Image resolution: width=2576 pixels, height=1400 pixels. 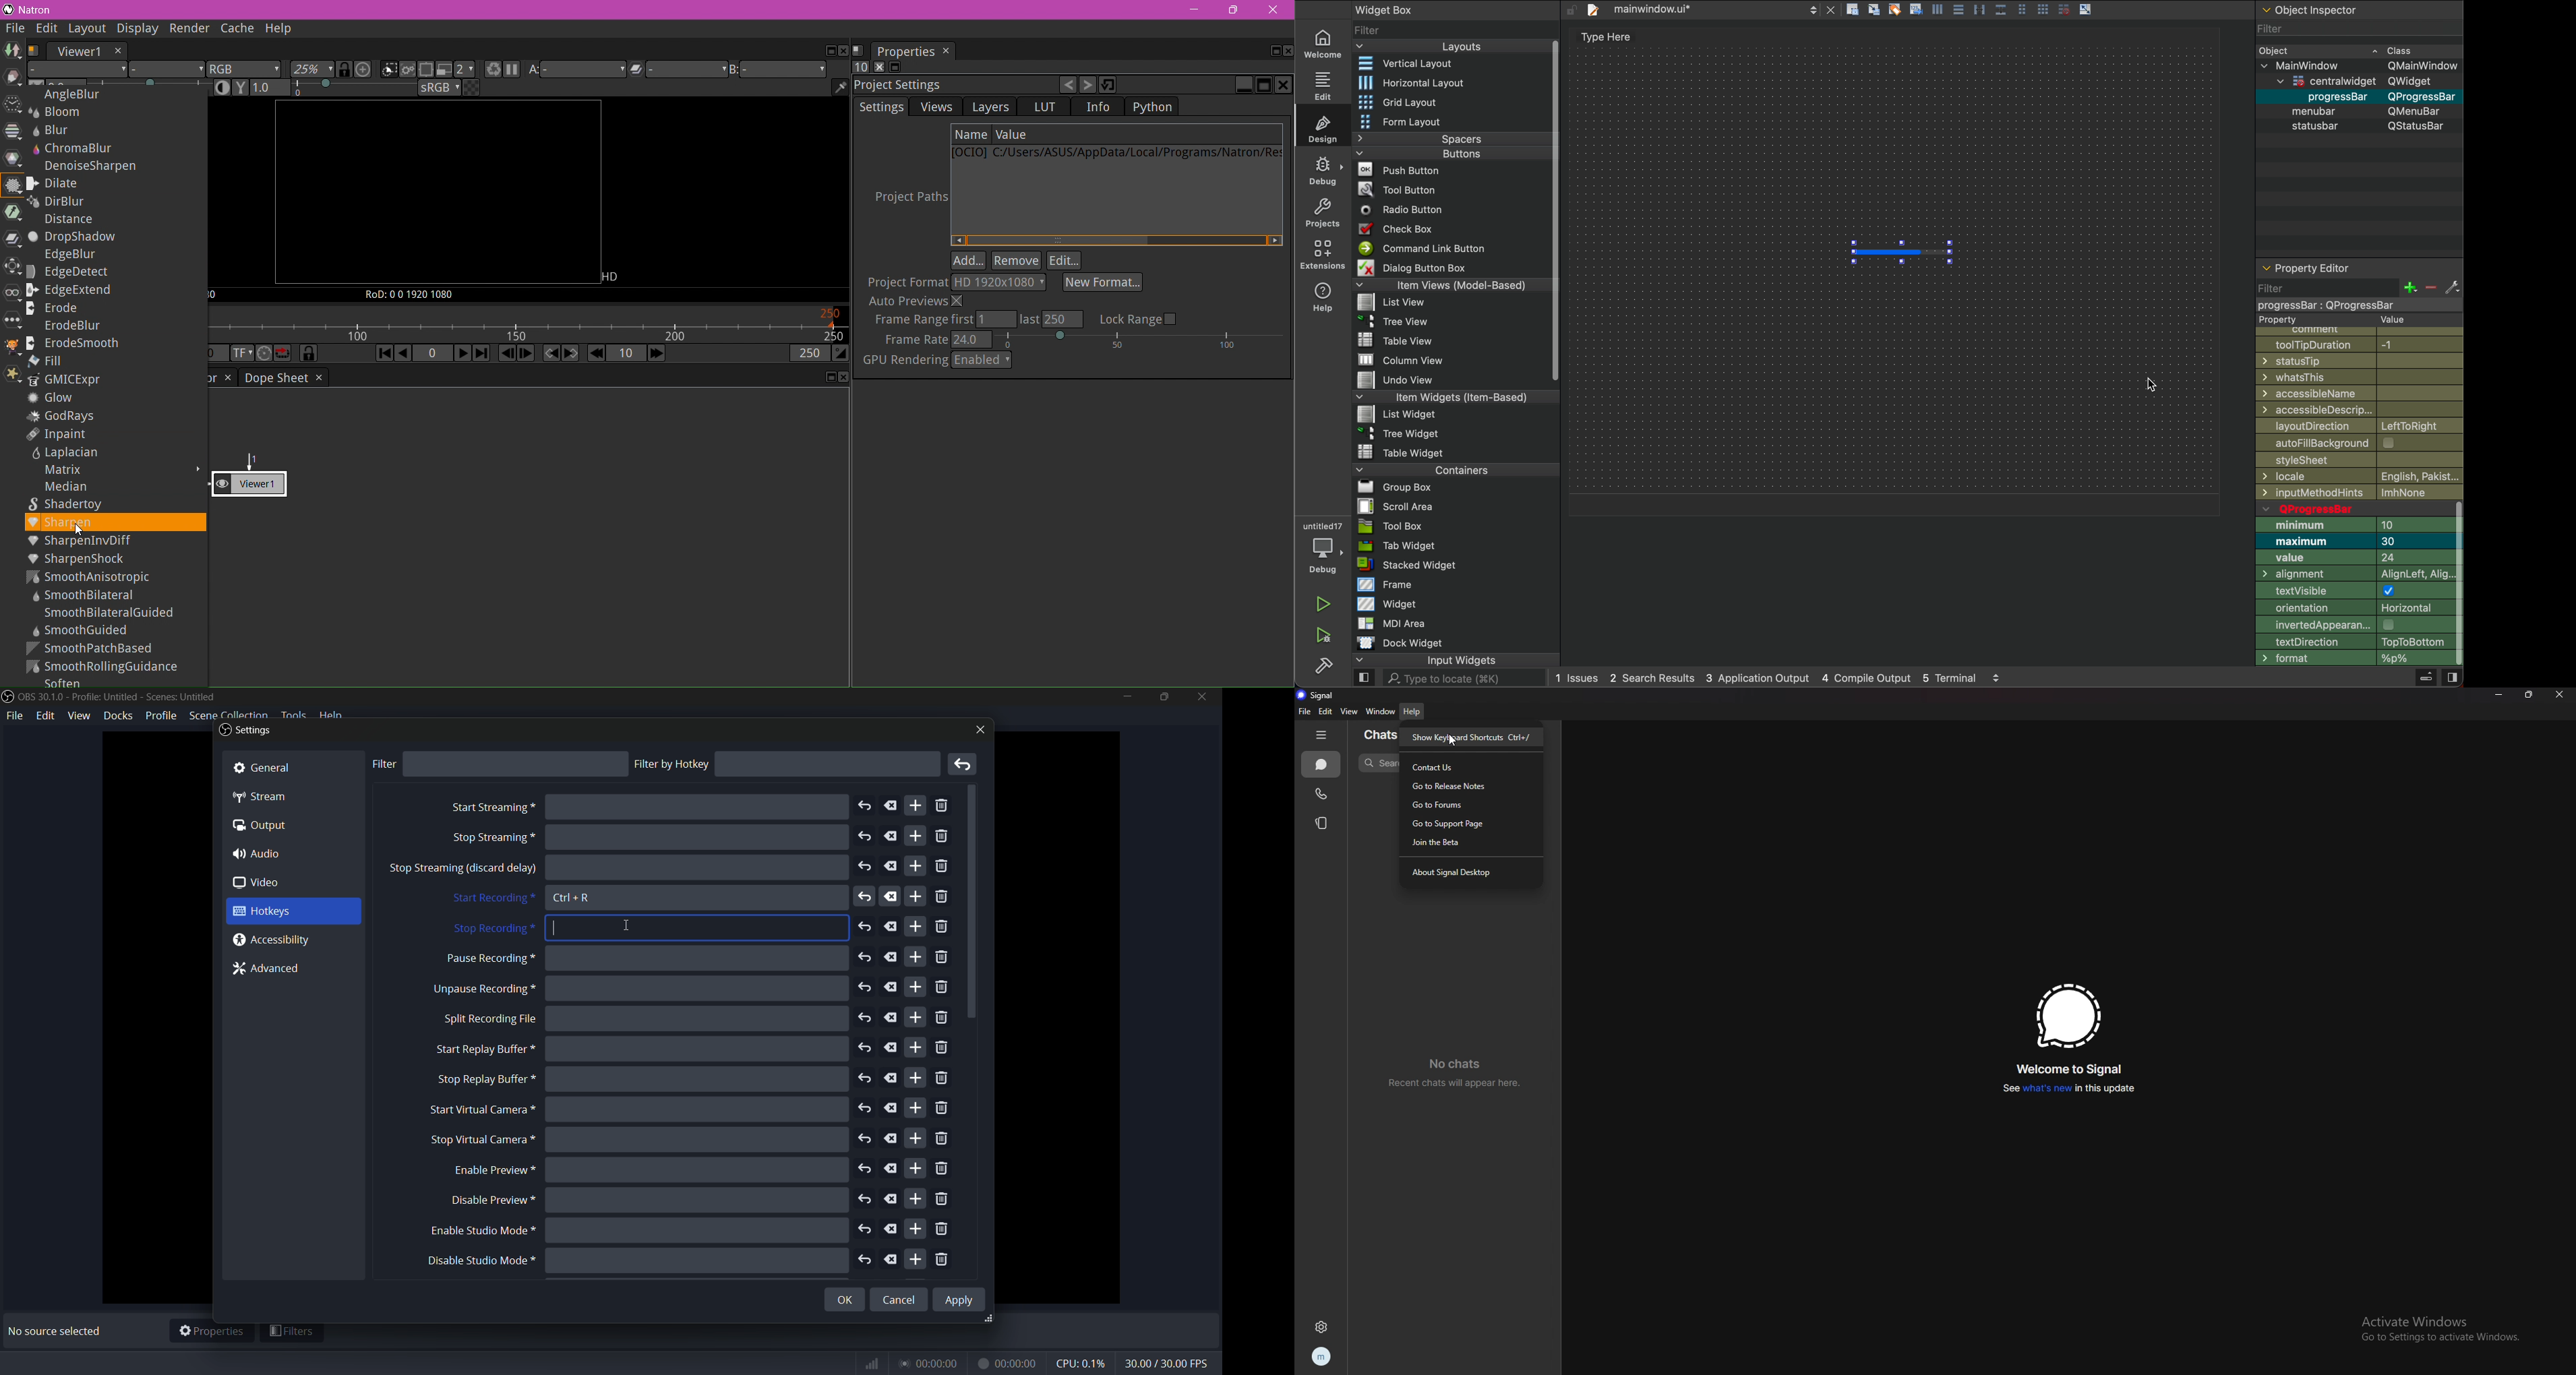 I want to click on number input, so click(x=2412, y=543).